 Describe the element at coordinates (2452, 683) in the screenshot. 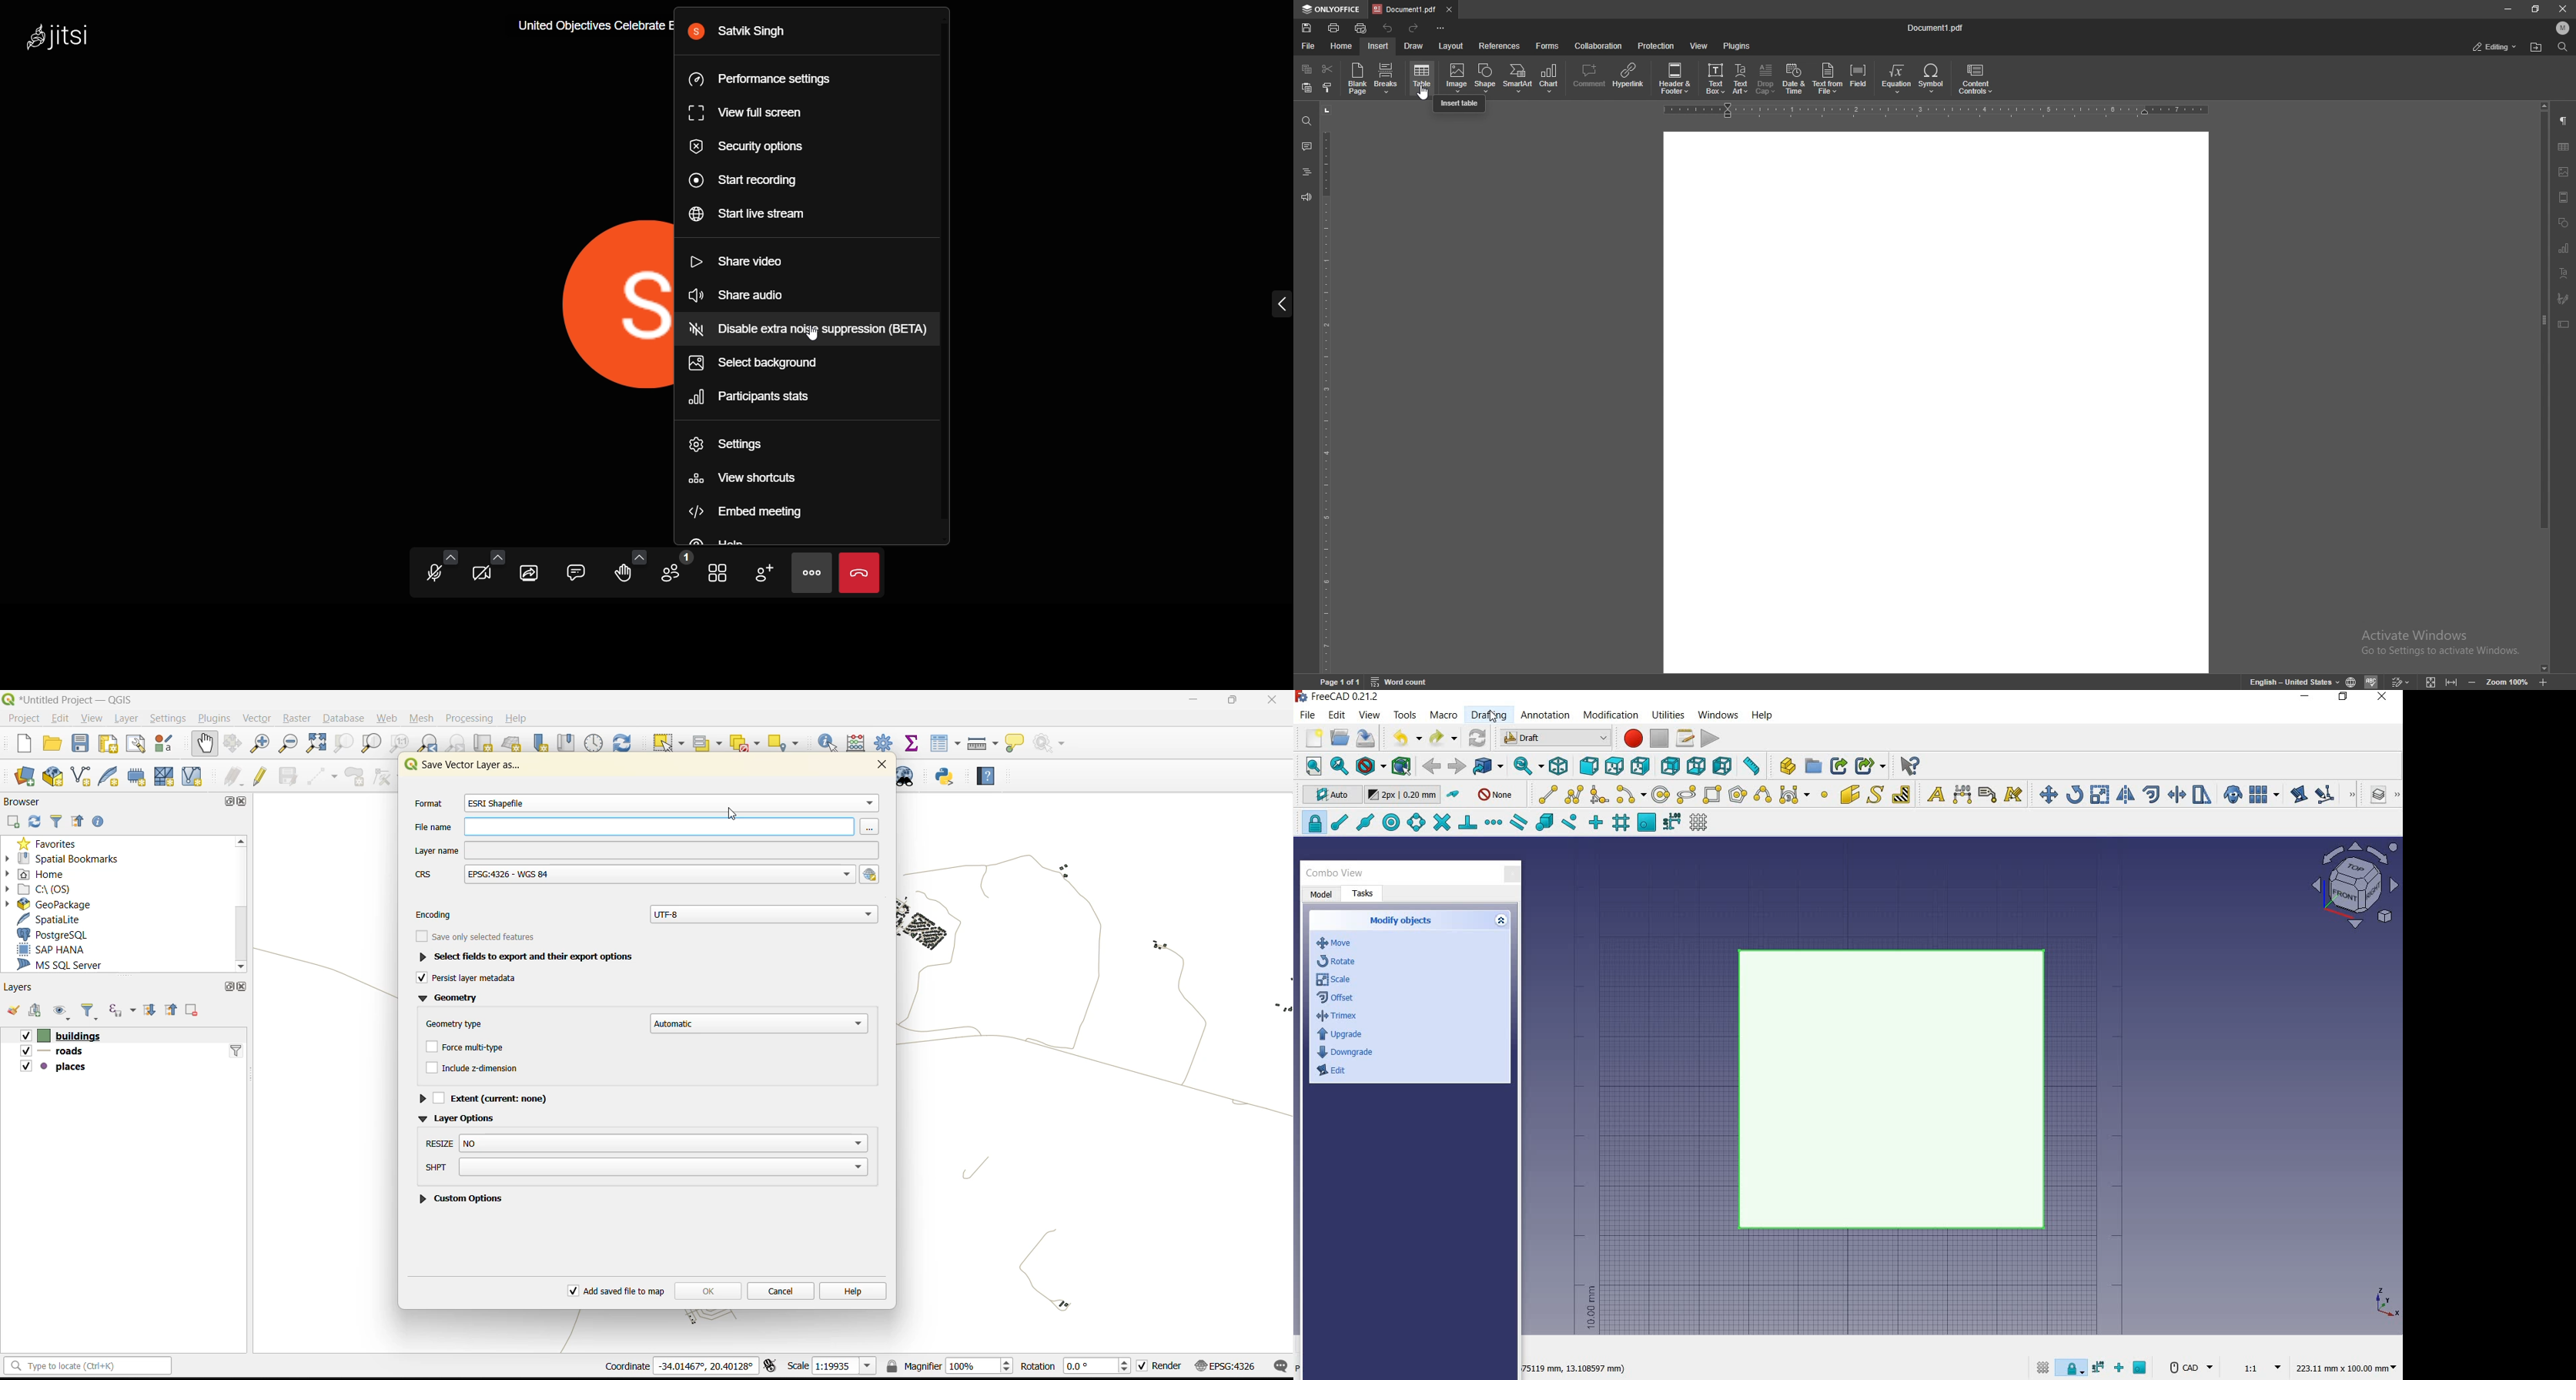

I see `fit to width` at that location.